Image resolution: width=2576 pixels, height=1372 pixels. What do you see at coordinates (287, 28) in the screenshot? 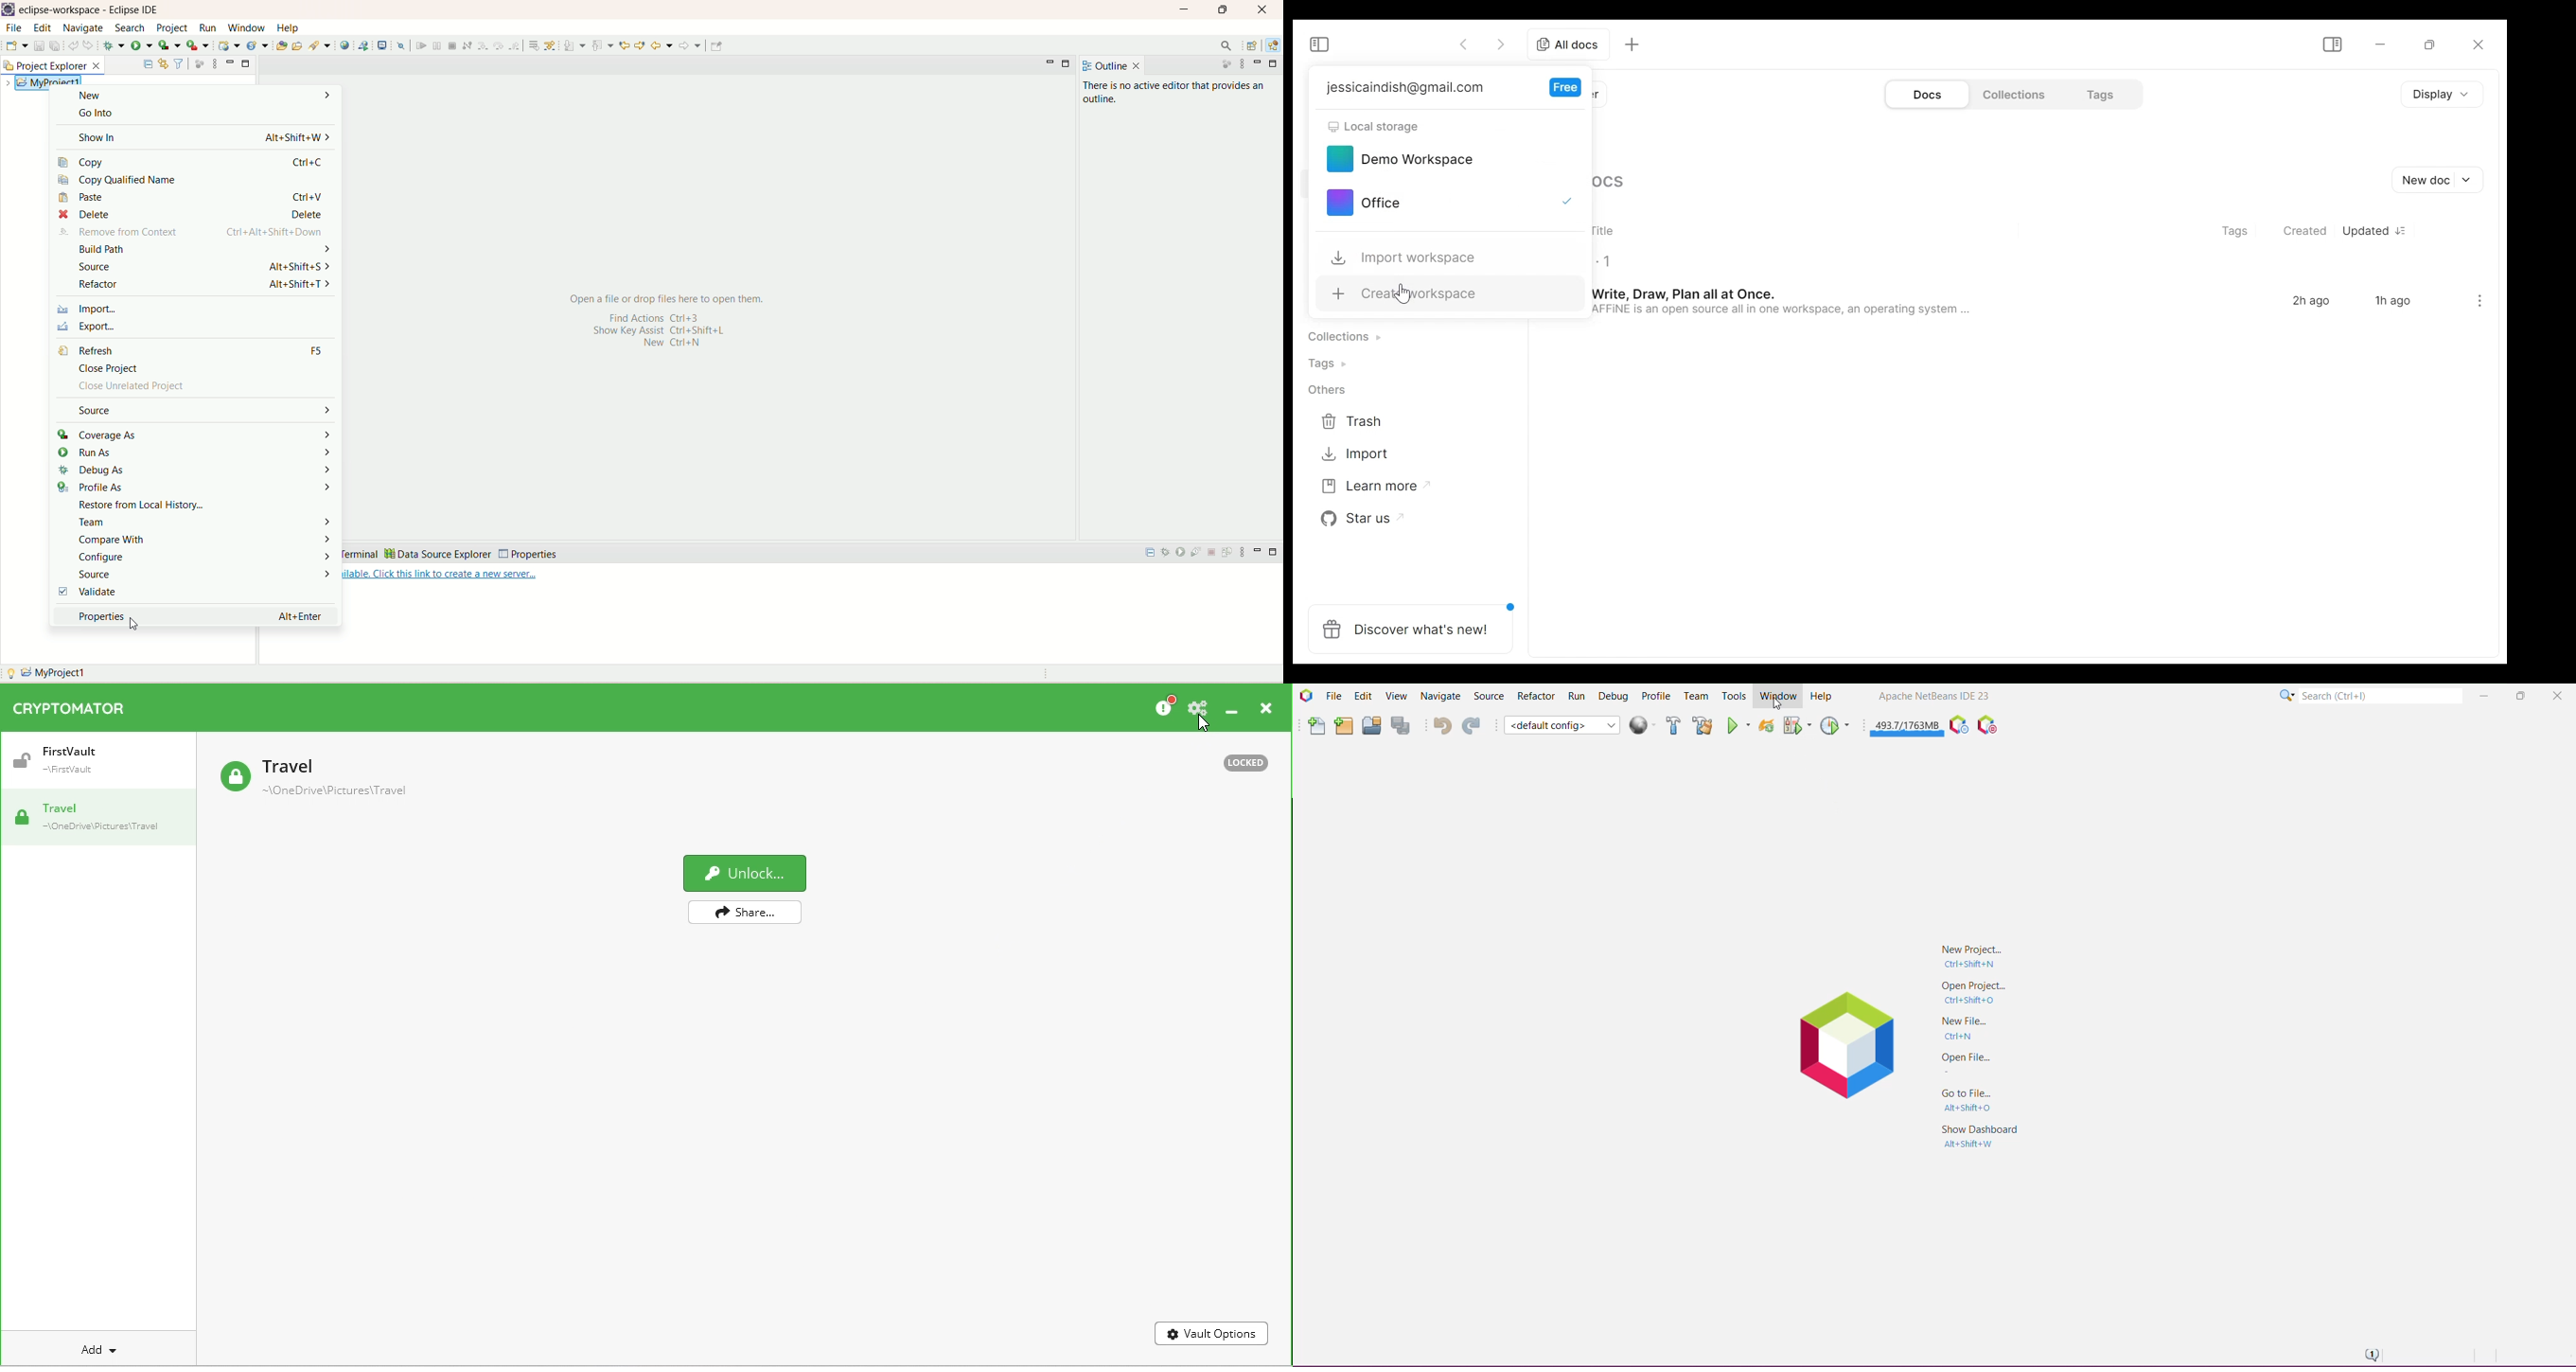
I see `help` at bounding box center [287, 28].